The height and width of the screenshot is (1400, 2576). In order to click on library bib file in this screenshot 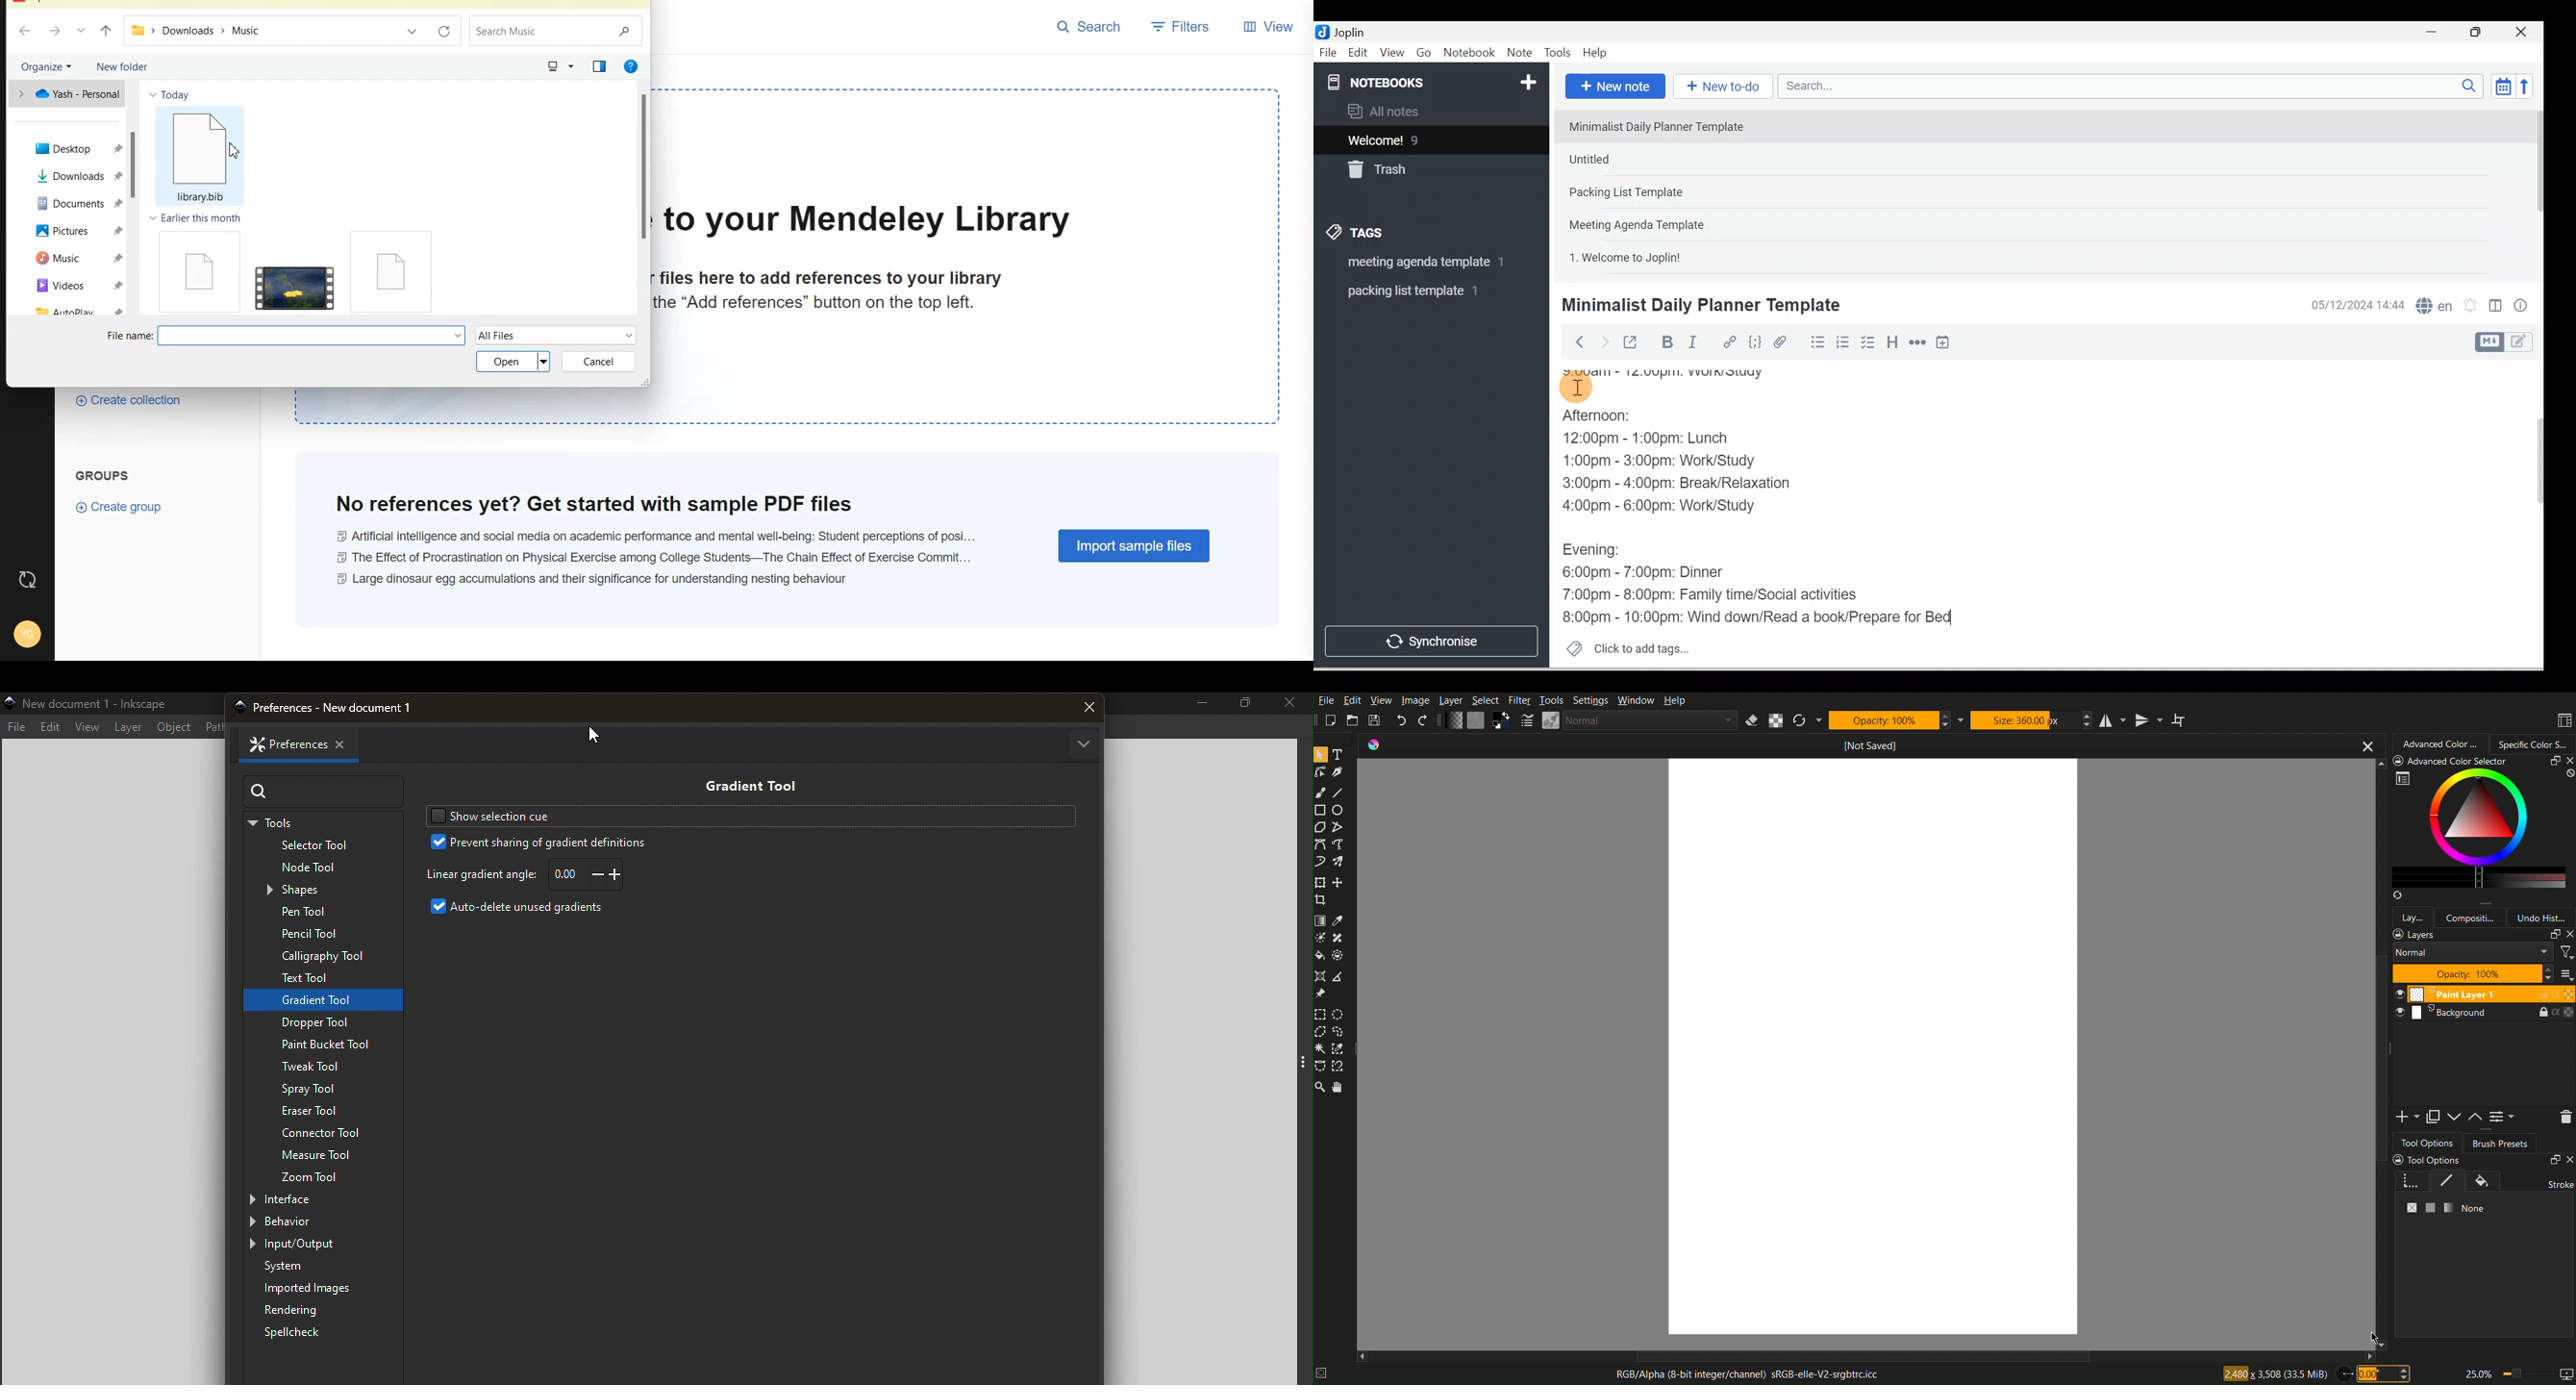, I will do `click(201, 155)`.